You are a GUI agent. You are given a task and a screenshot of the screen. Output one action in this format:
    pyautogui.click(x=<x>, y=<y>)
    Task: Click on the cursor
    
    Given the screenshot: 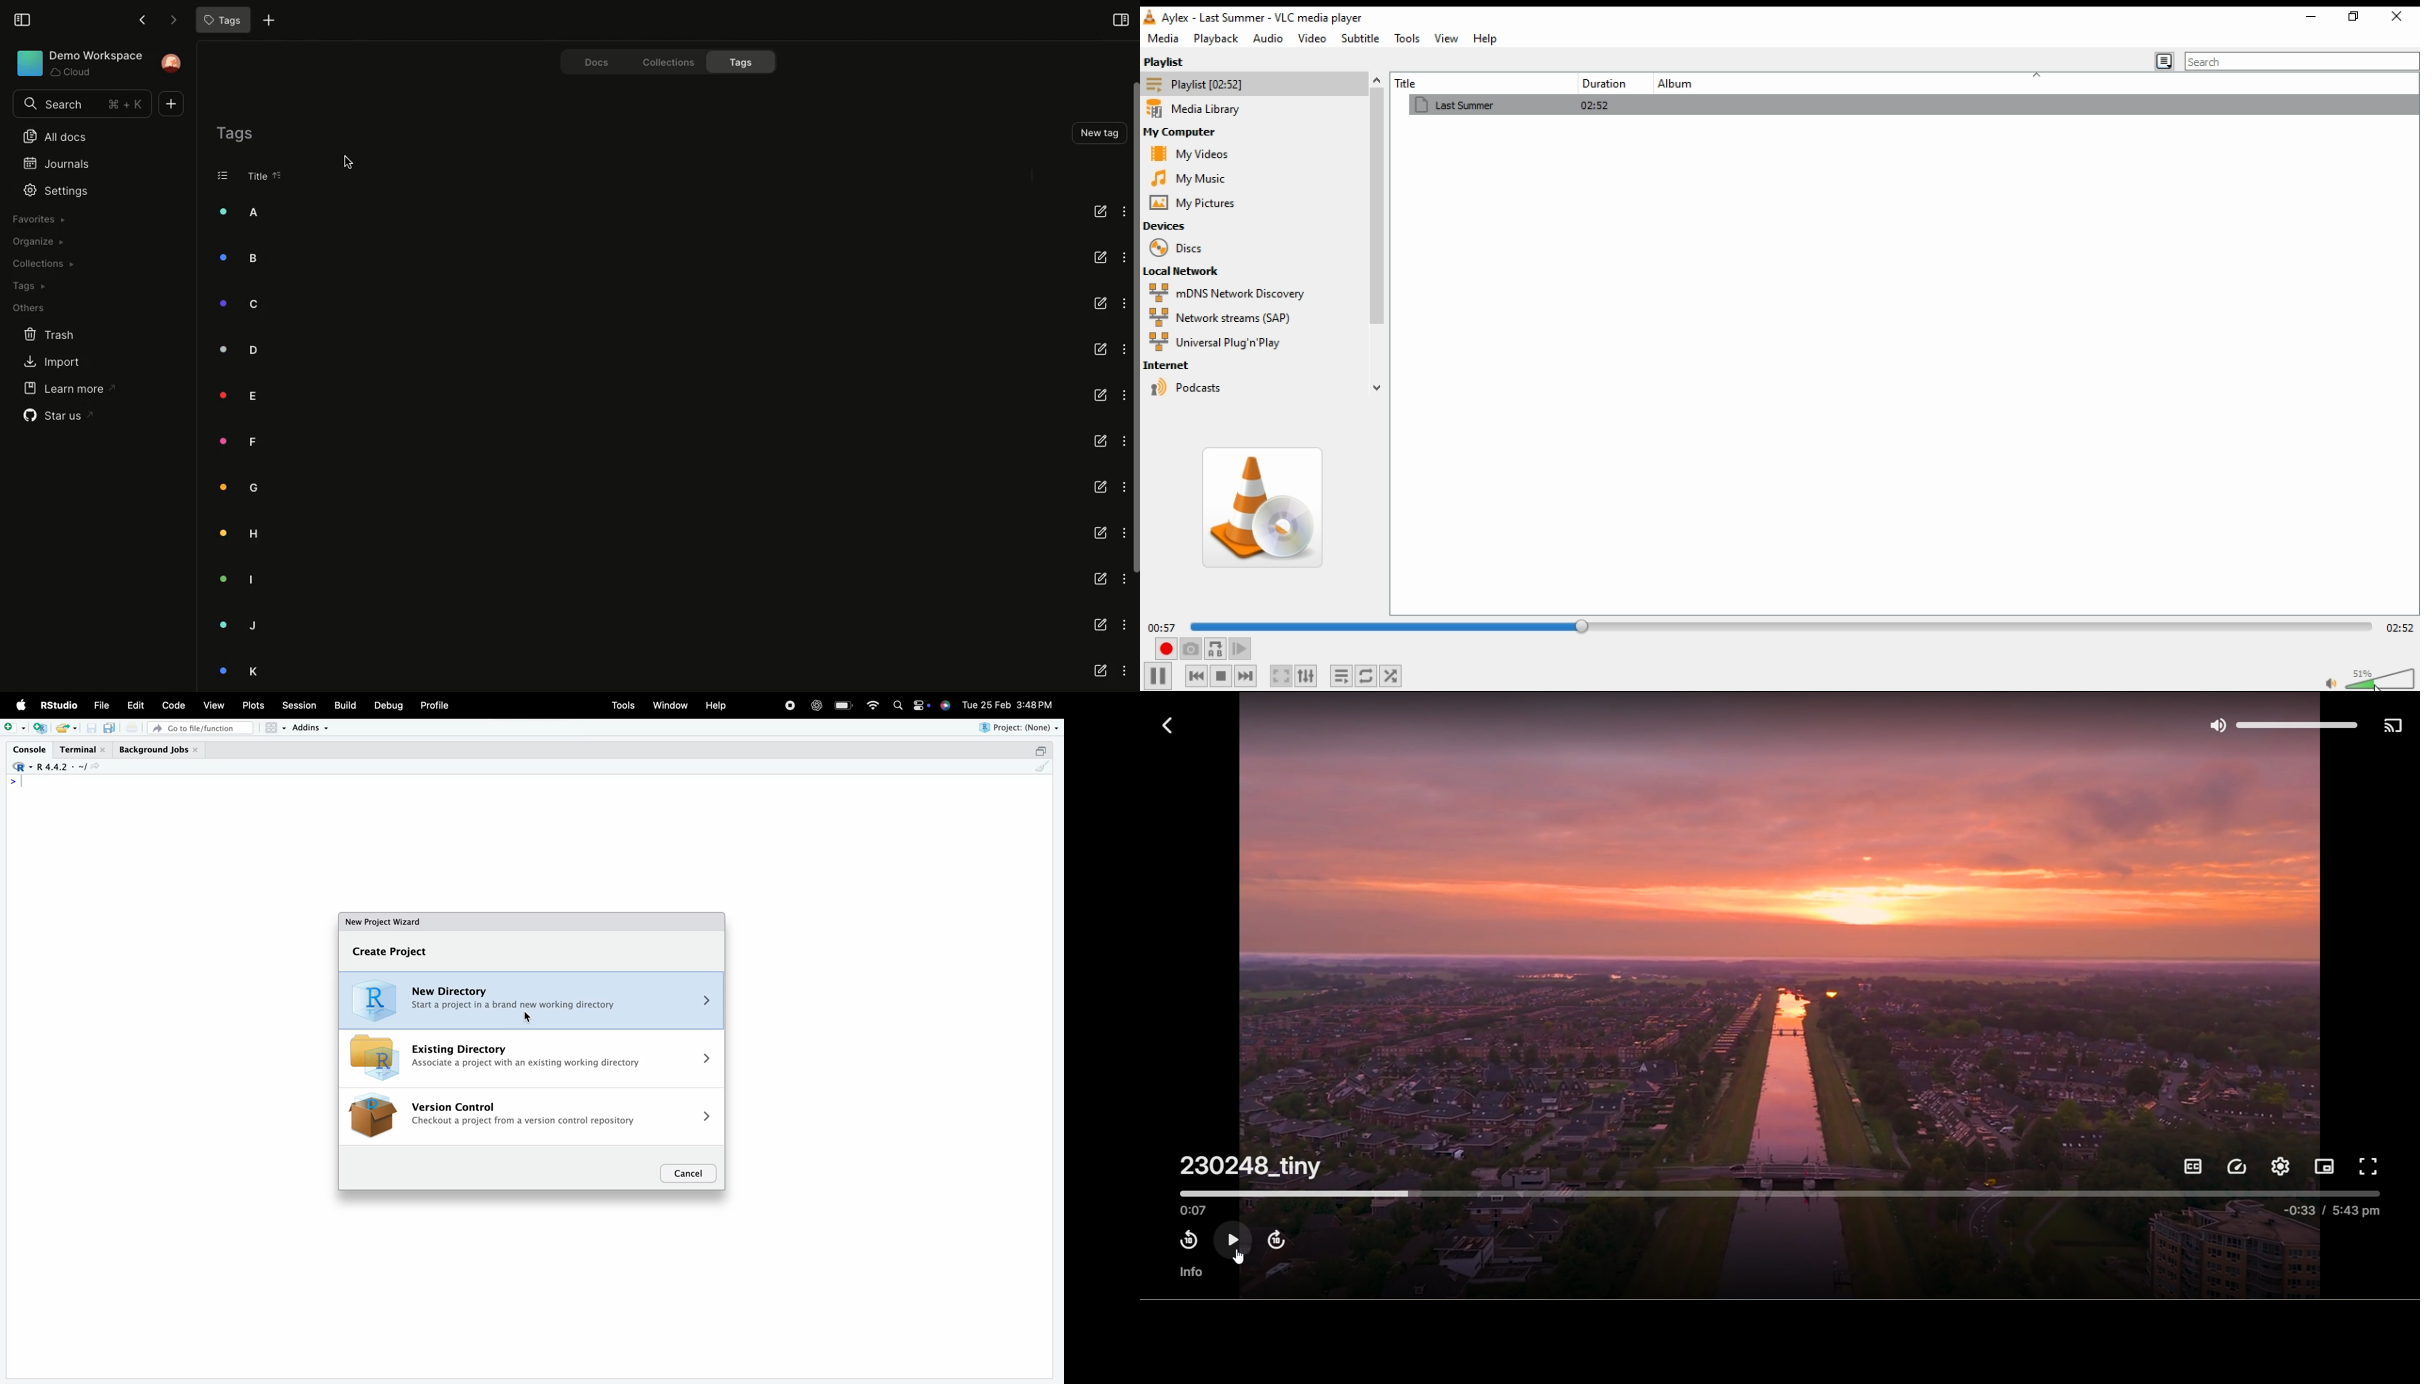 What is the action you would take?
    pyautogui.click(x=526, y=1016)
    